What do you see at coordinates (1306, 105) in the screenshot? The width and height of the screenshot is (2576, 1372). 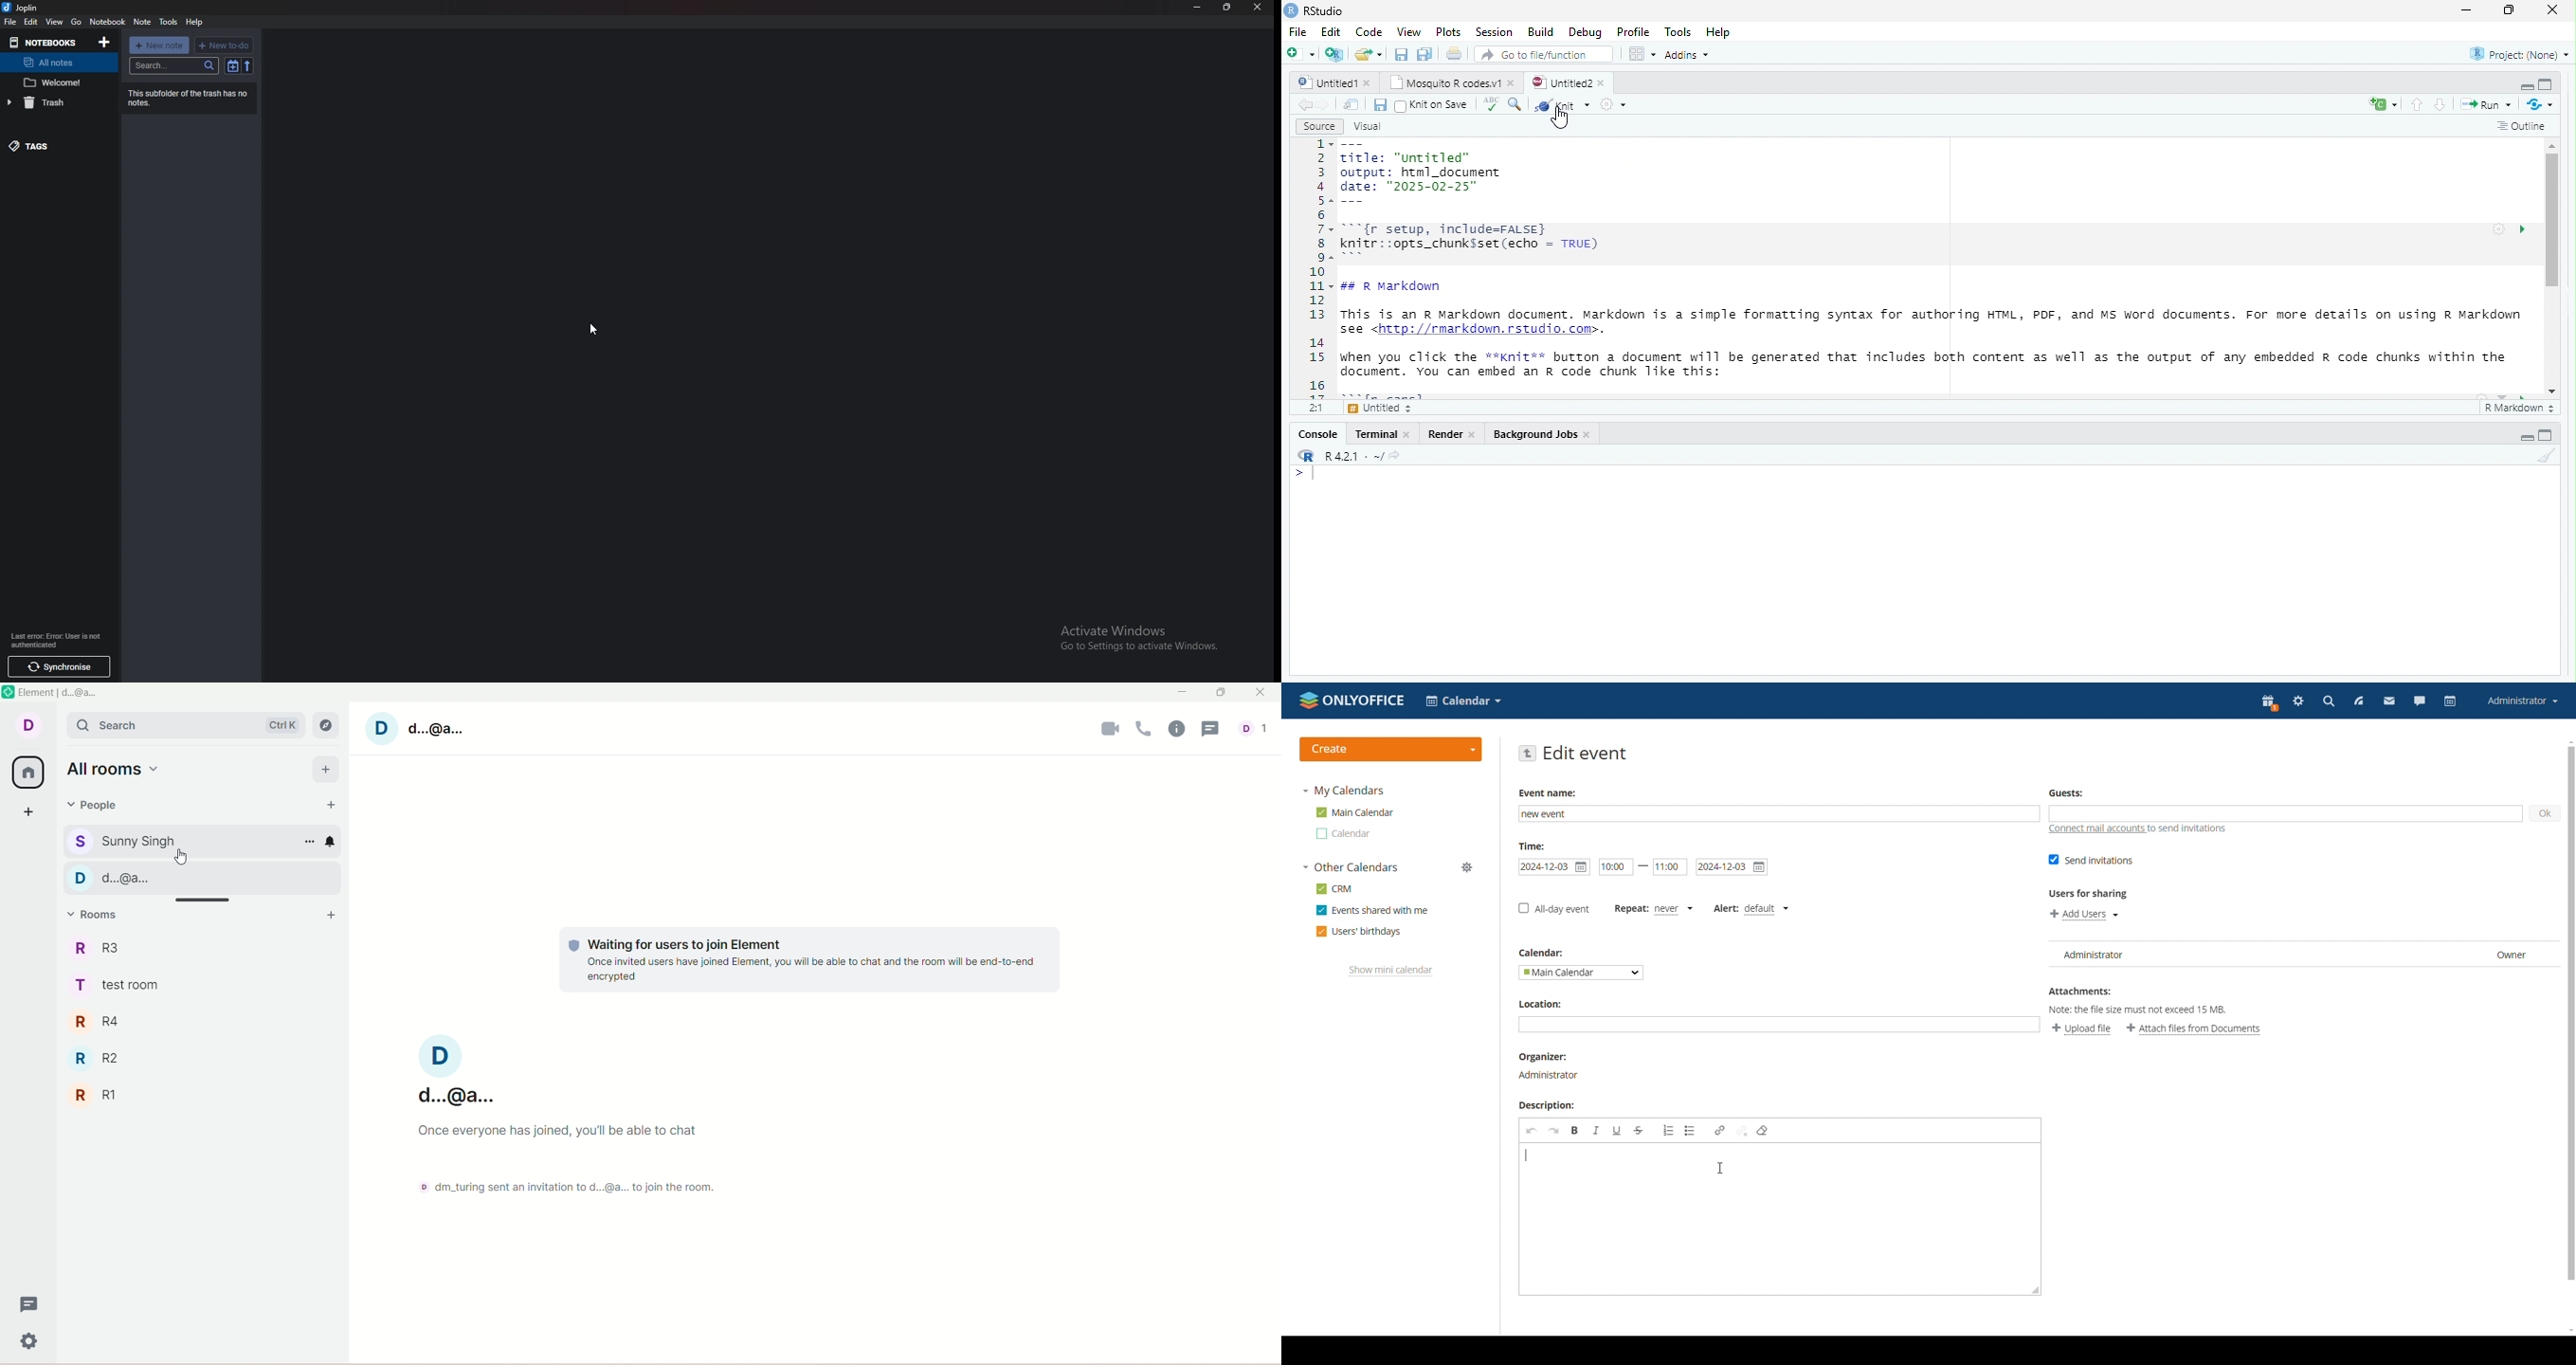 I see `backward` at bounding box center [1306, 105].